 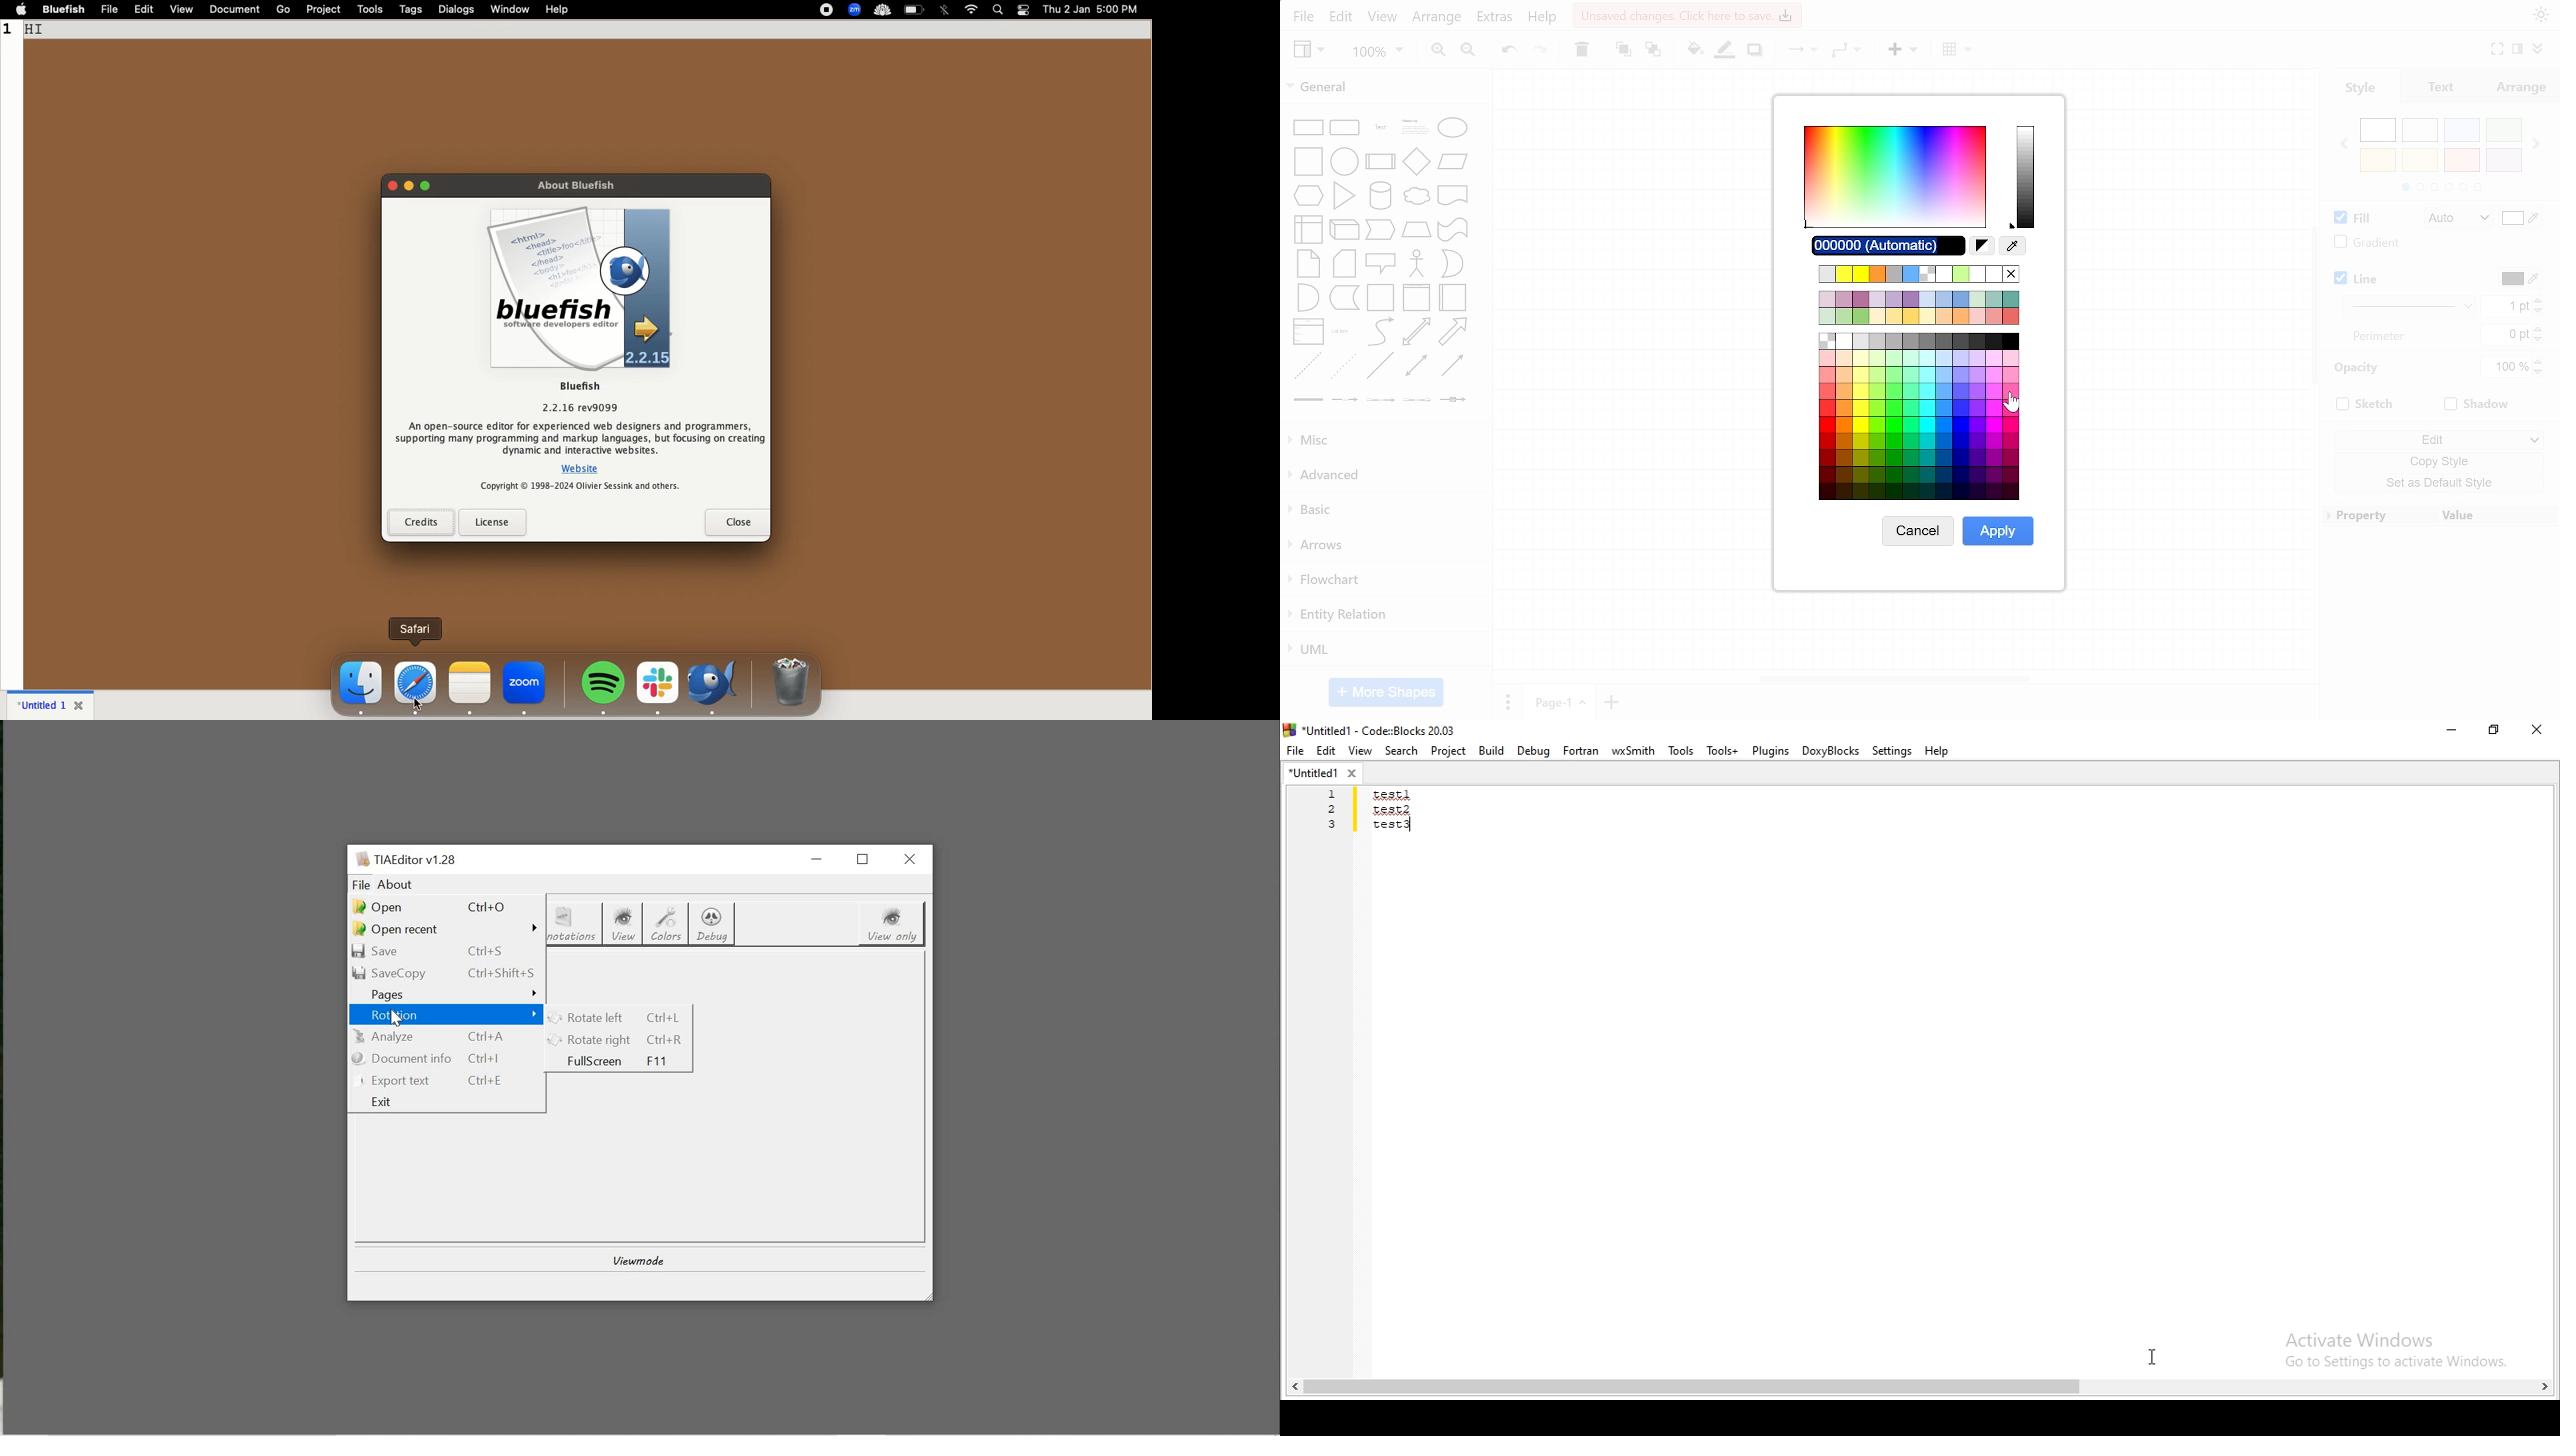 I want to click on Minimise, so click(x=2454, y=730).